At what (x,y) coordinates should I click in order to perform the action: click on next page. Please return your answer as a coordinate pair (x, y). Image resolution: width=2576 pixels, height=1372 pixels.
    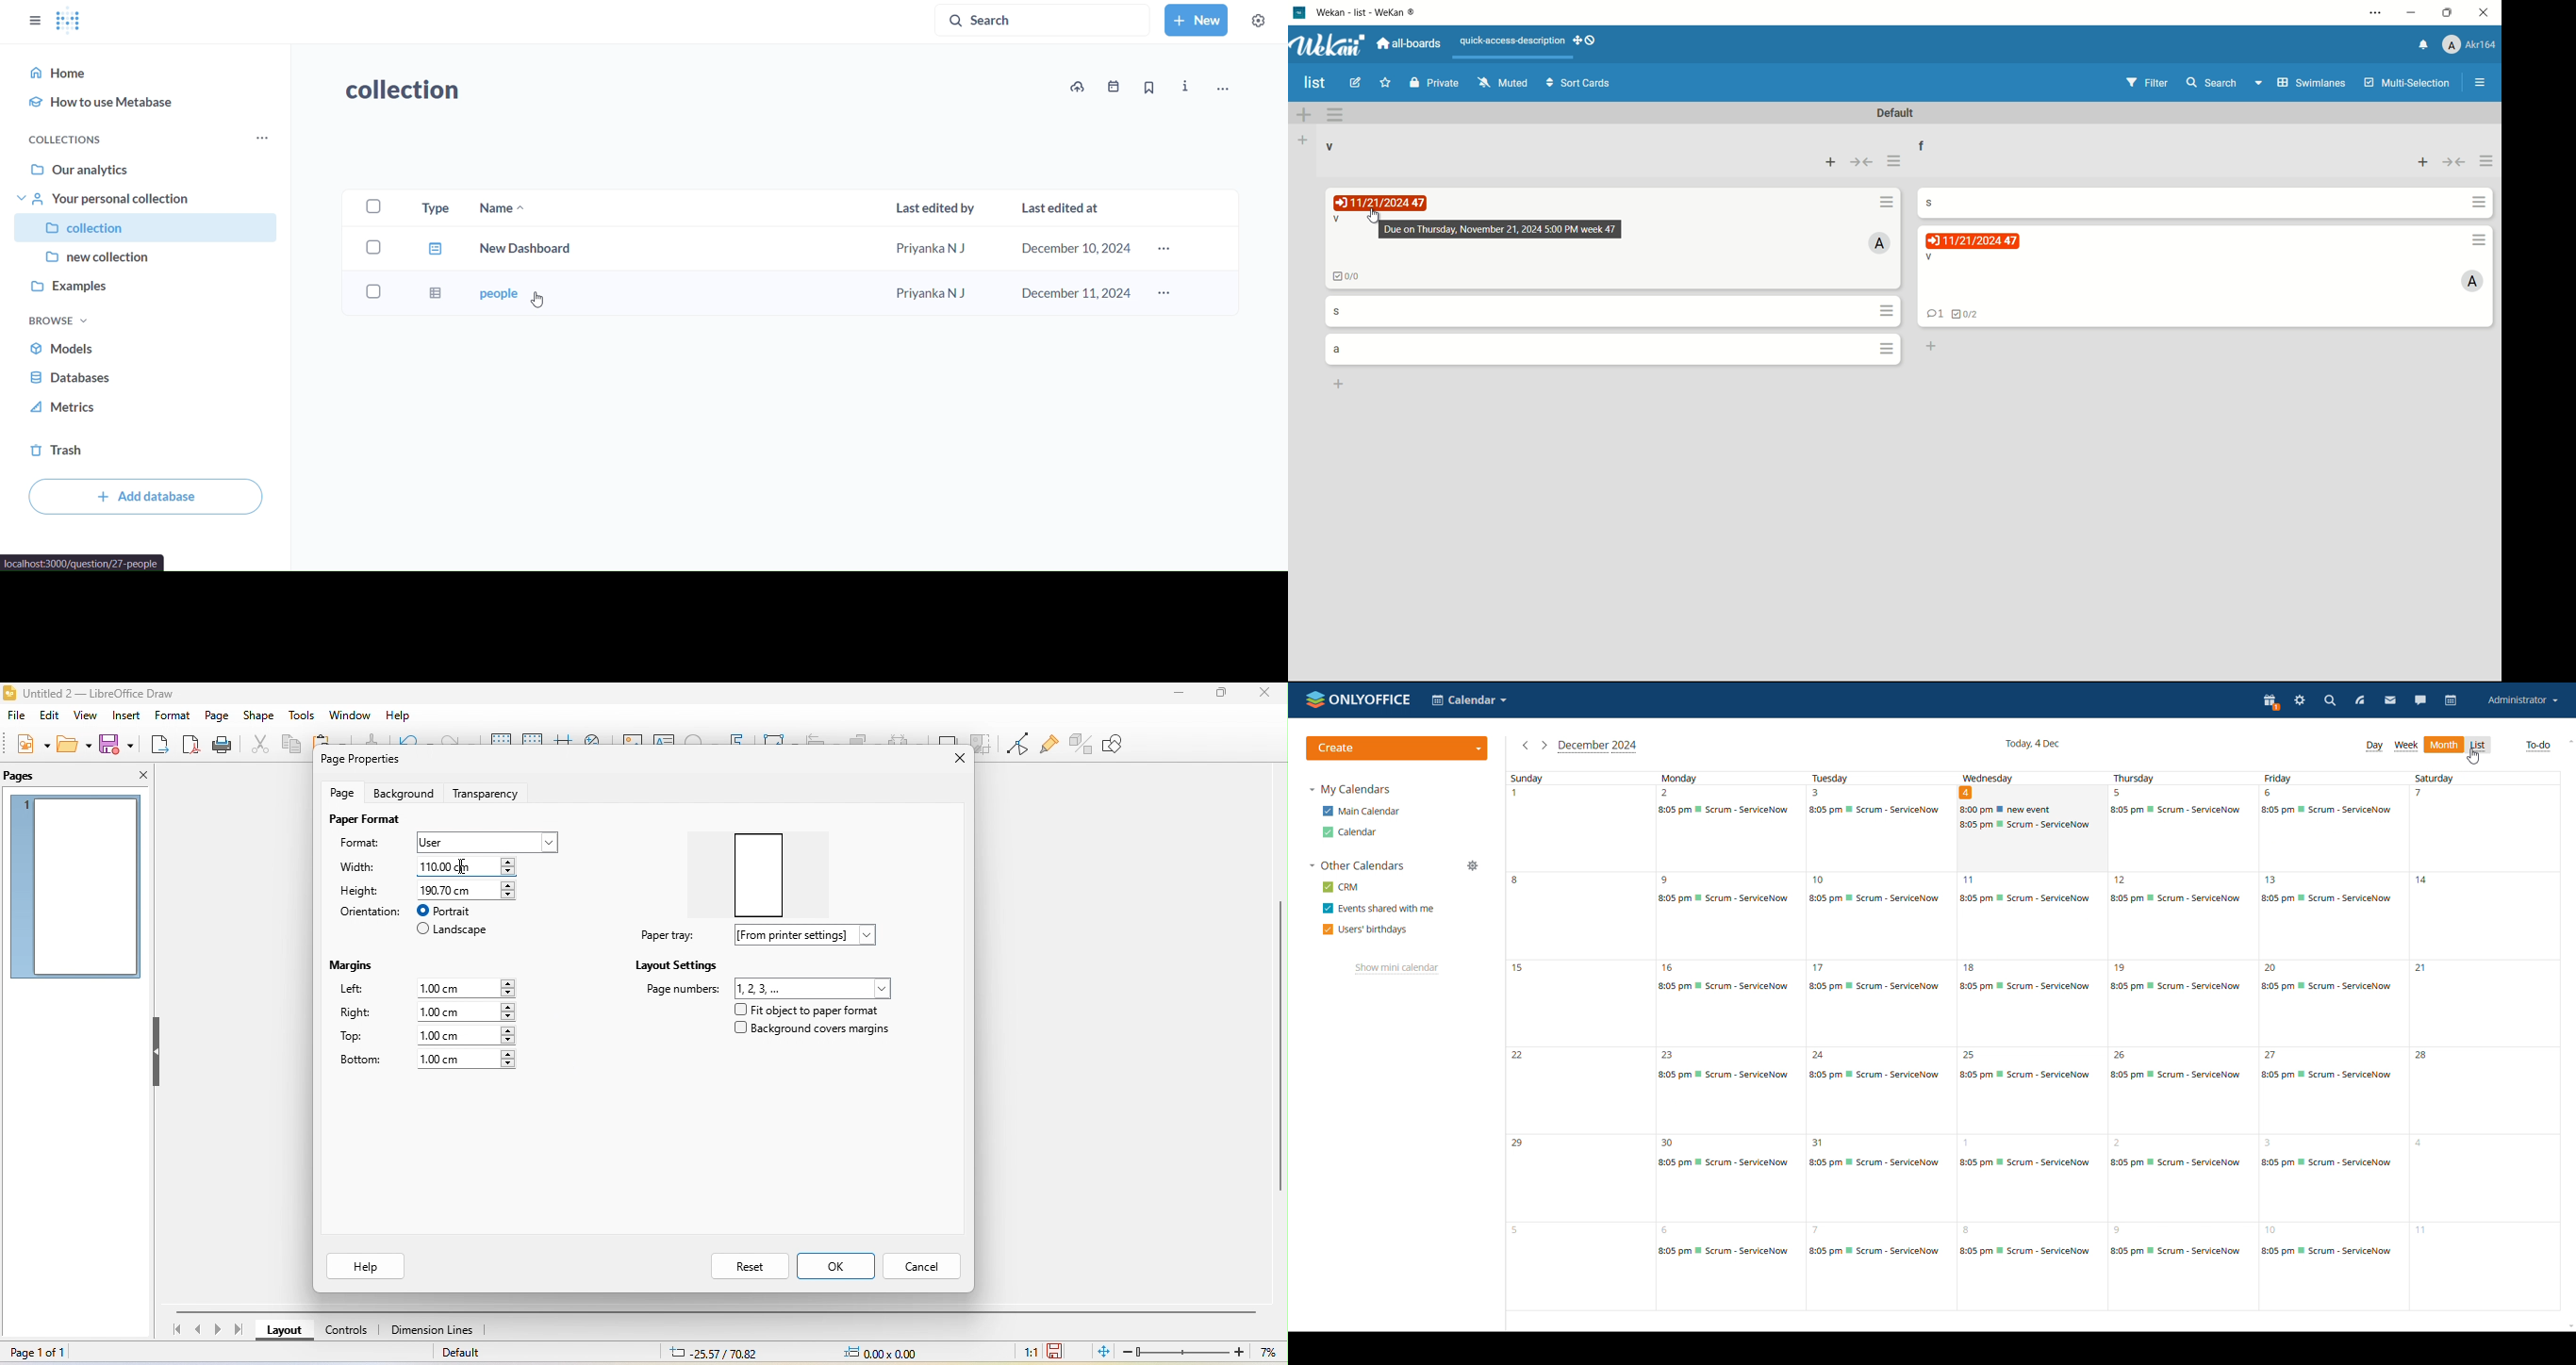
    Looking at the image, I should click on (221, 1330).